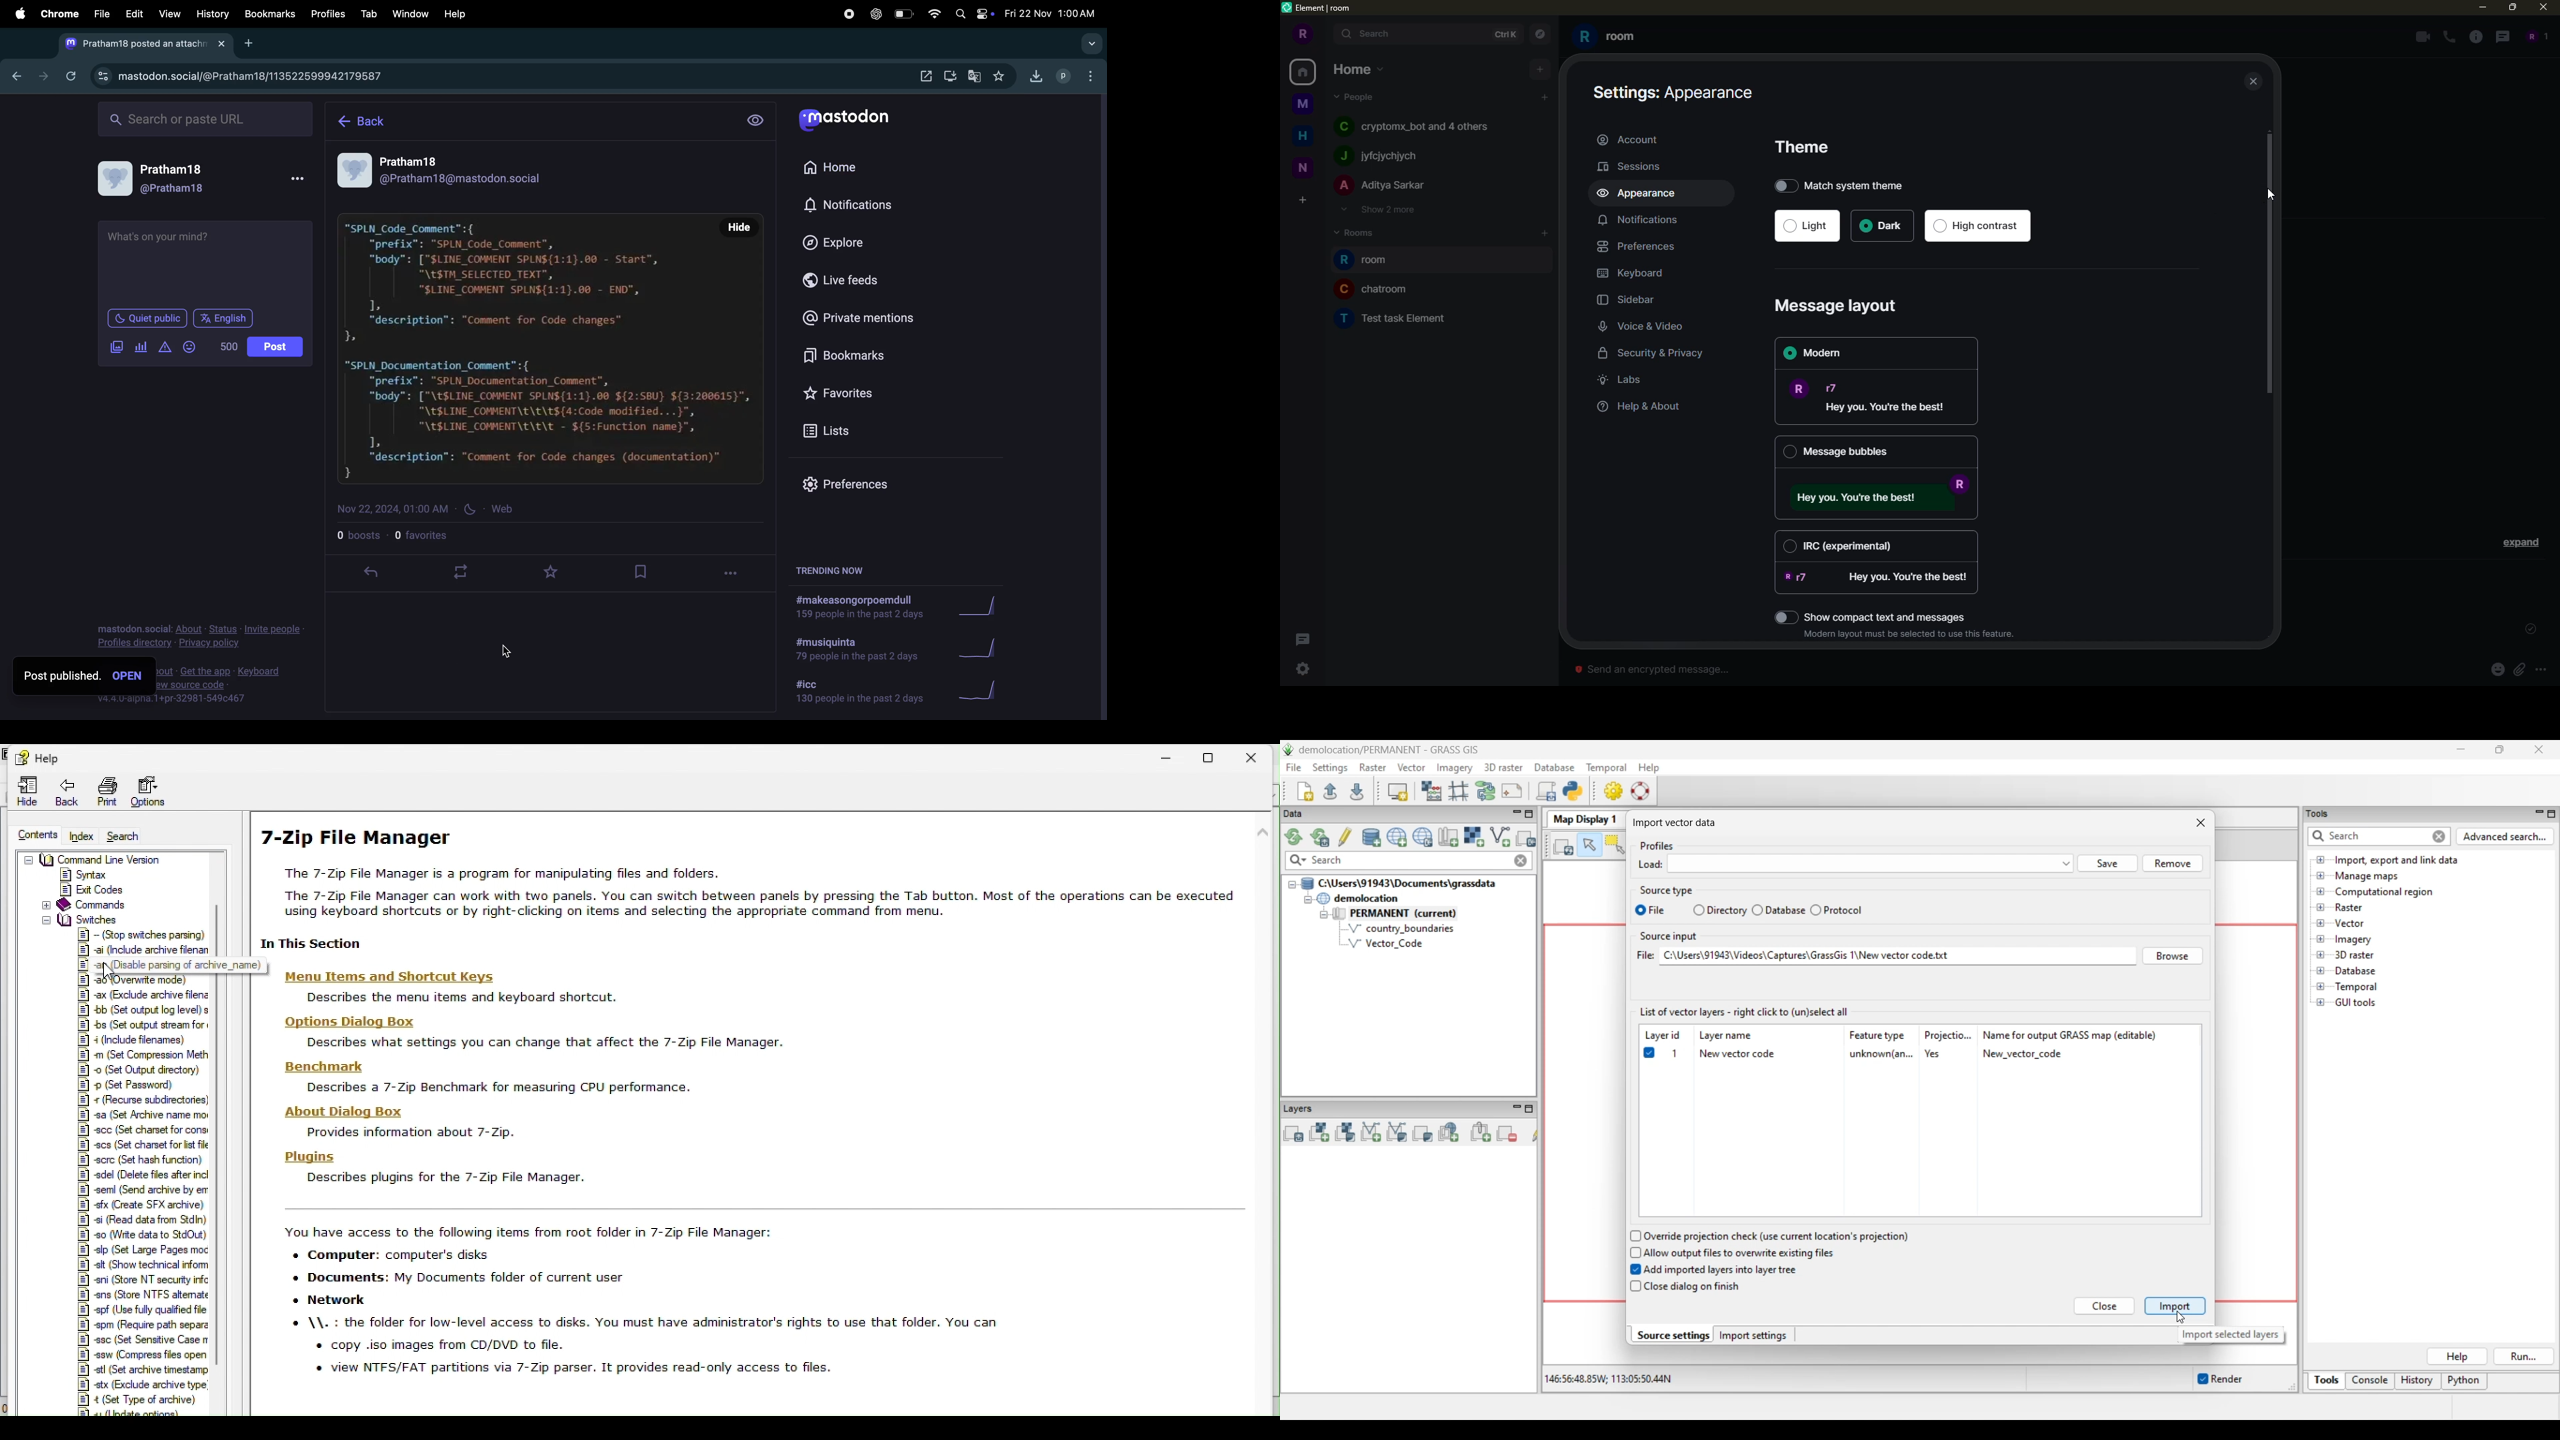 The height and width of the screenshot is (1456, 2576). Describe the element at coordinates (873, 433) in the screenshot. I see `lists` at that location.